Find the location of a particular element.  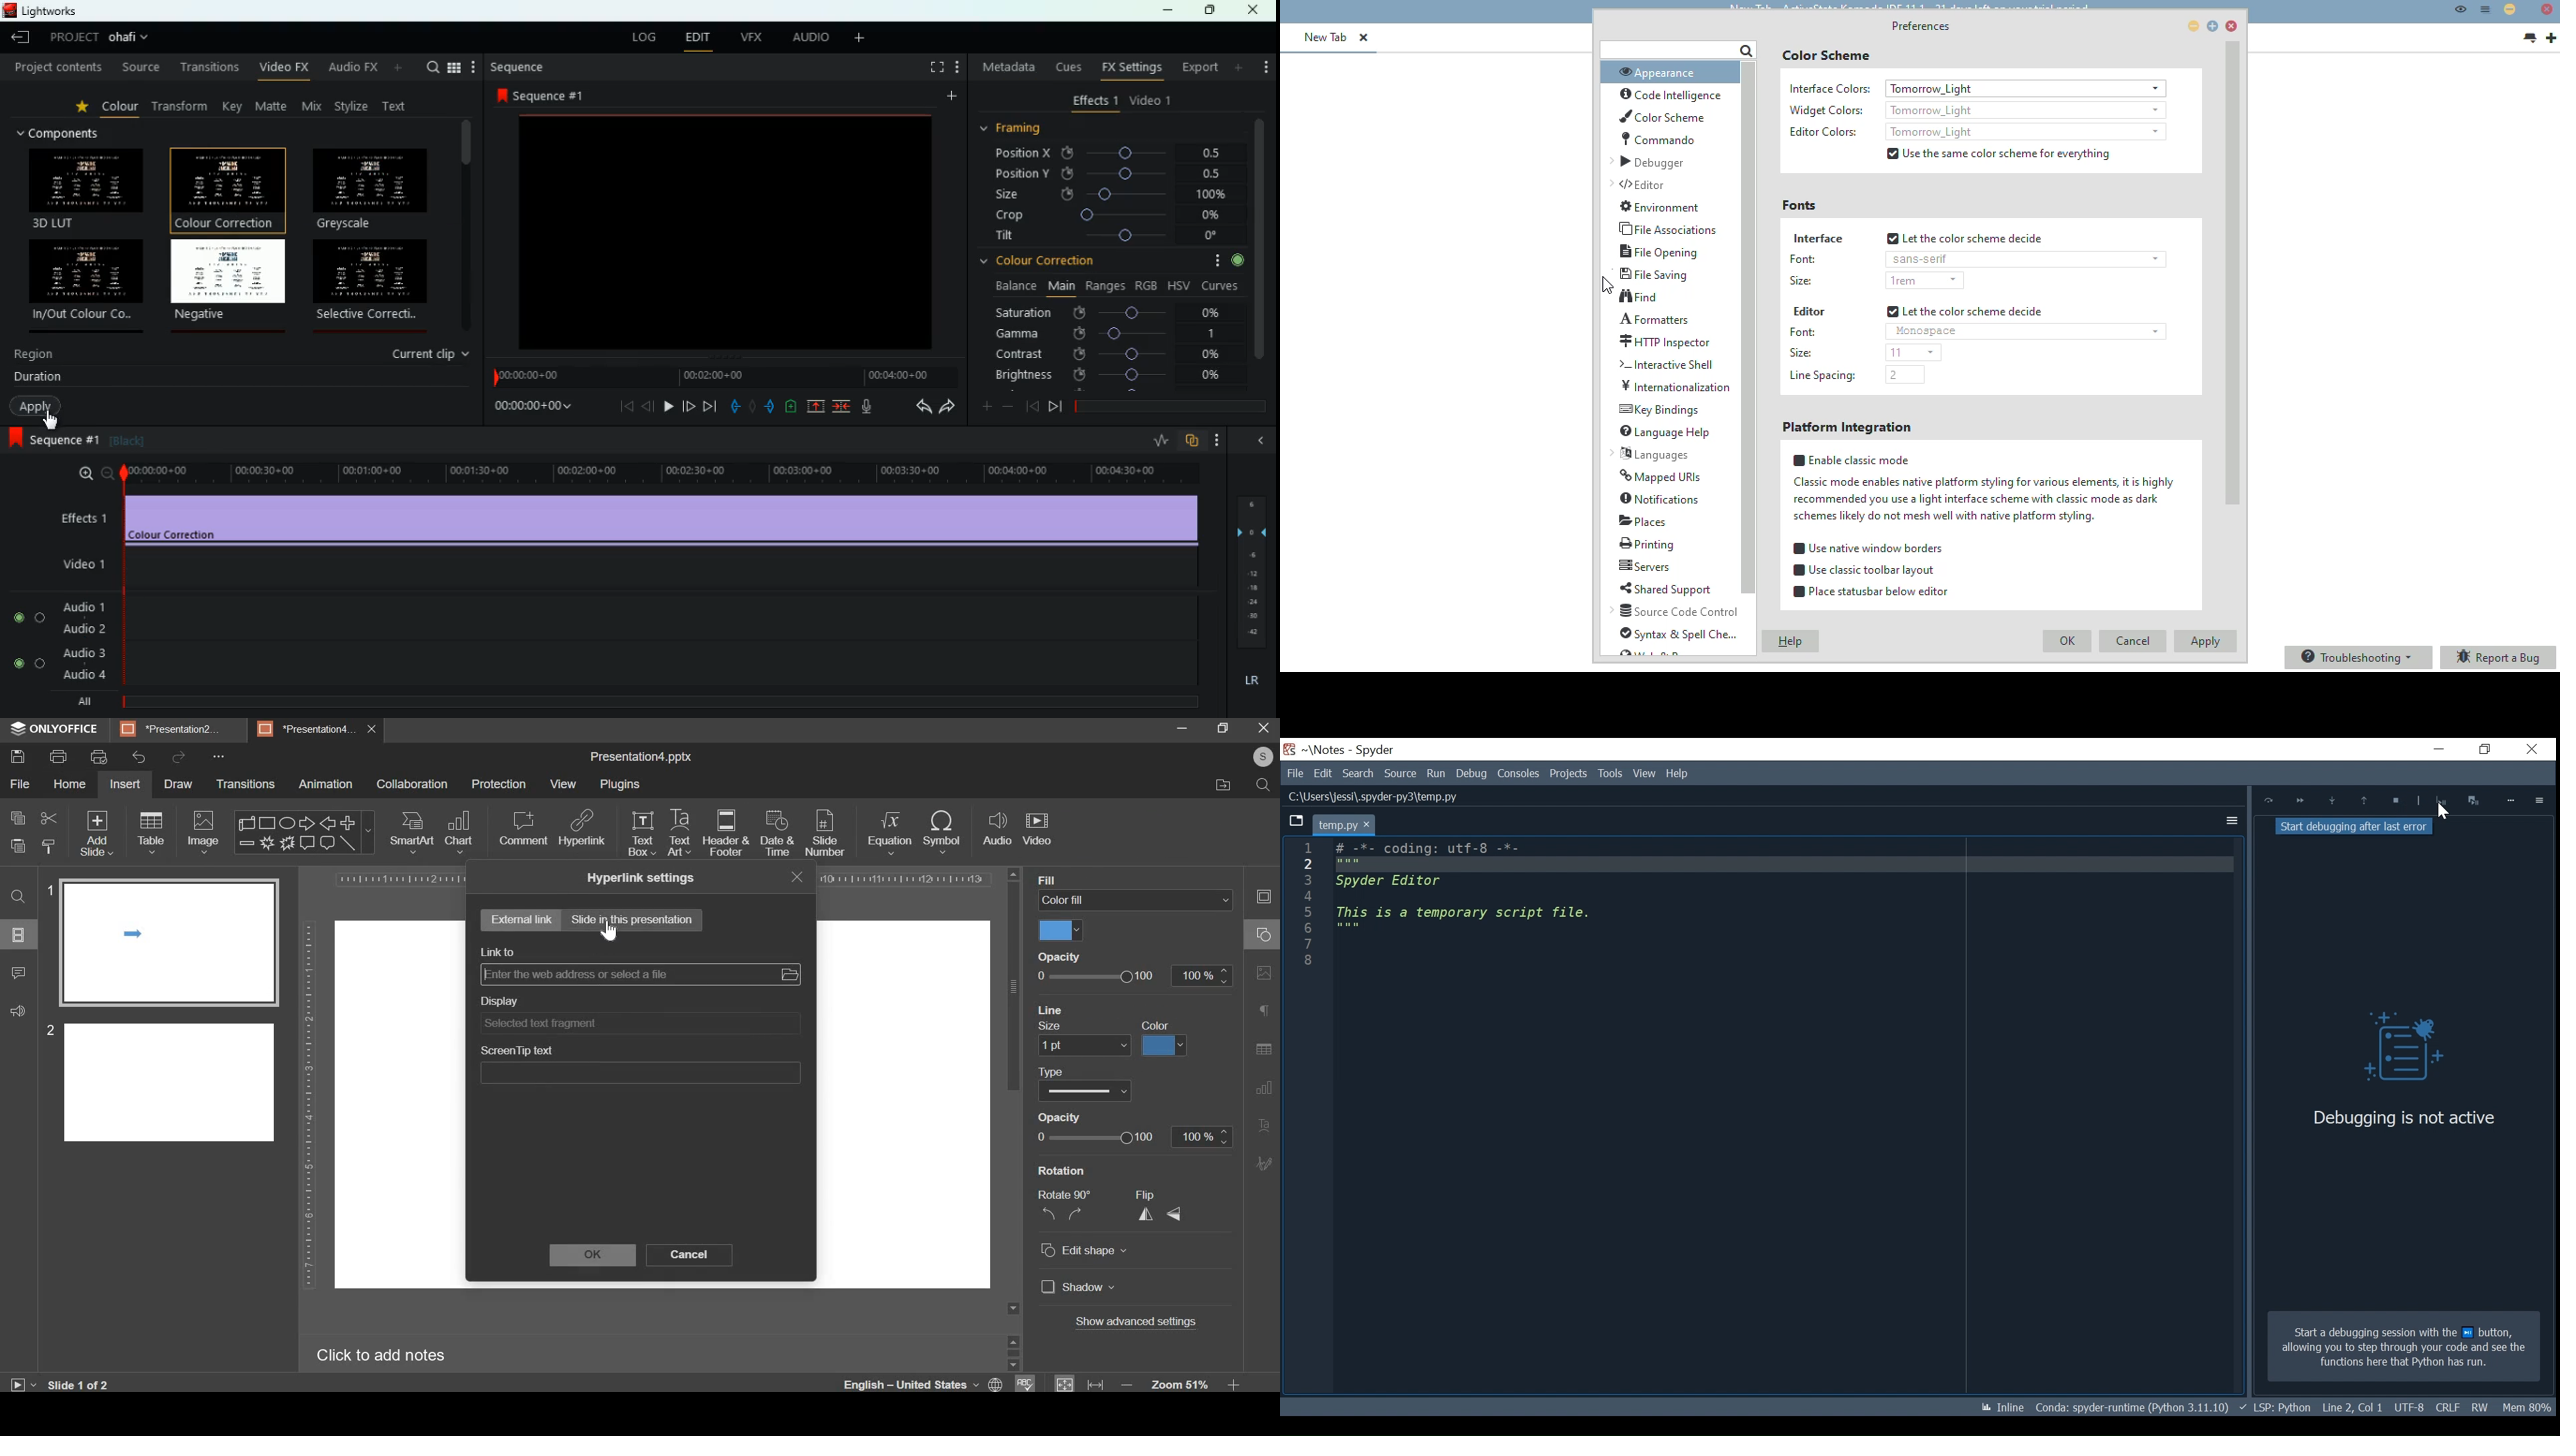

text is located at coordinates (399, 105).